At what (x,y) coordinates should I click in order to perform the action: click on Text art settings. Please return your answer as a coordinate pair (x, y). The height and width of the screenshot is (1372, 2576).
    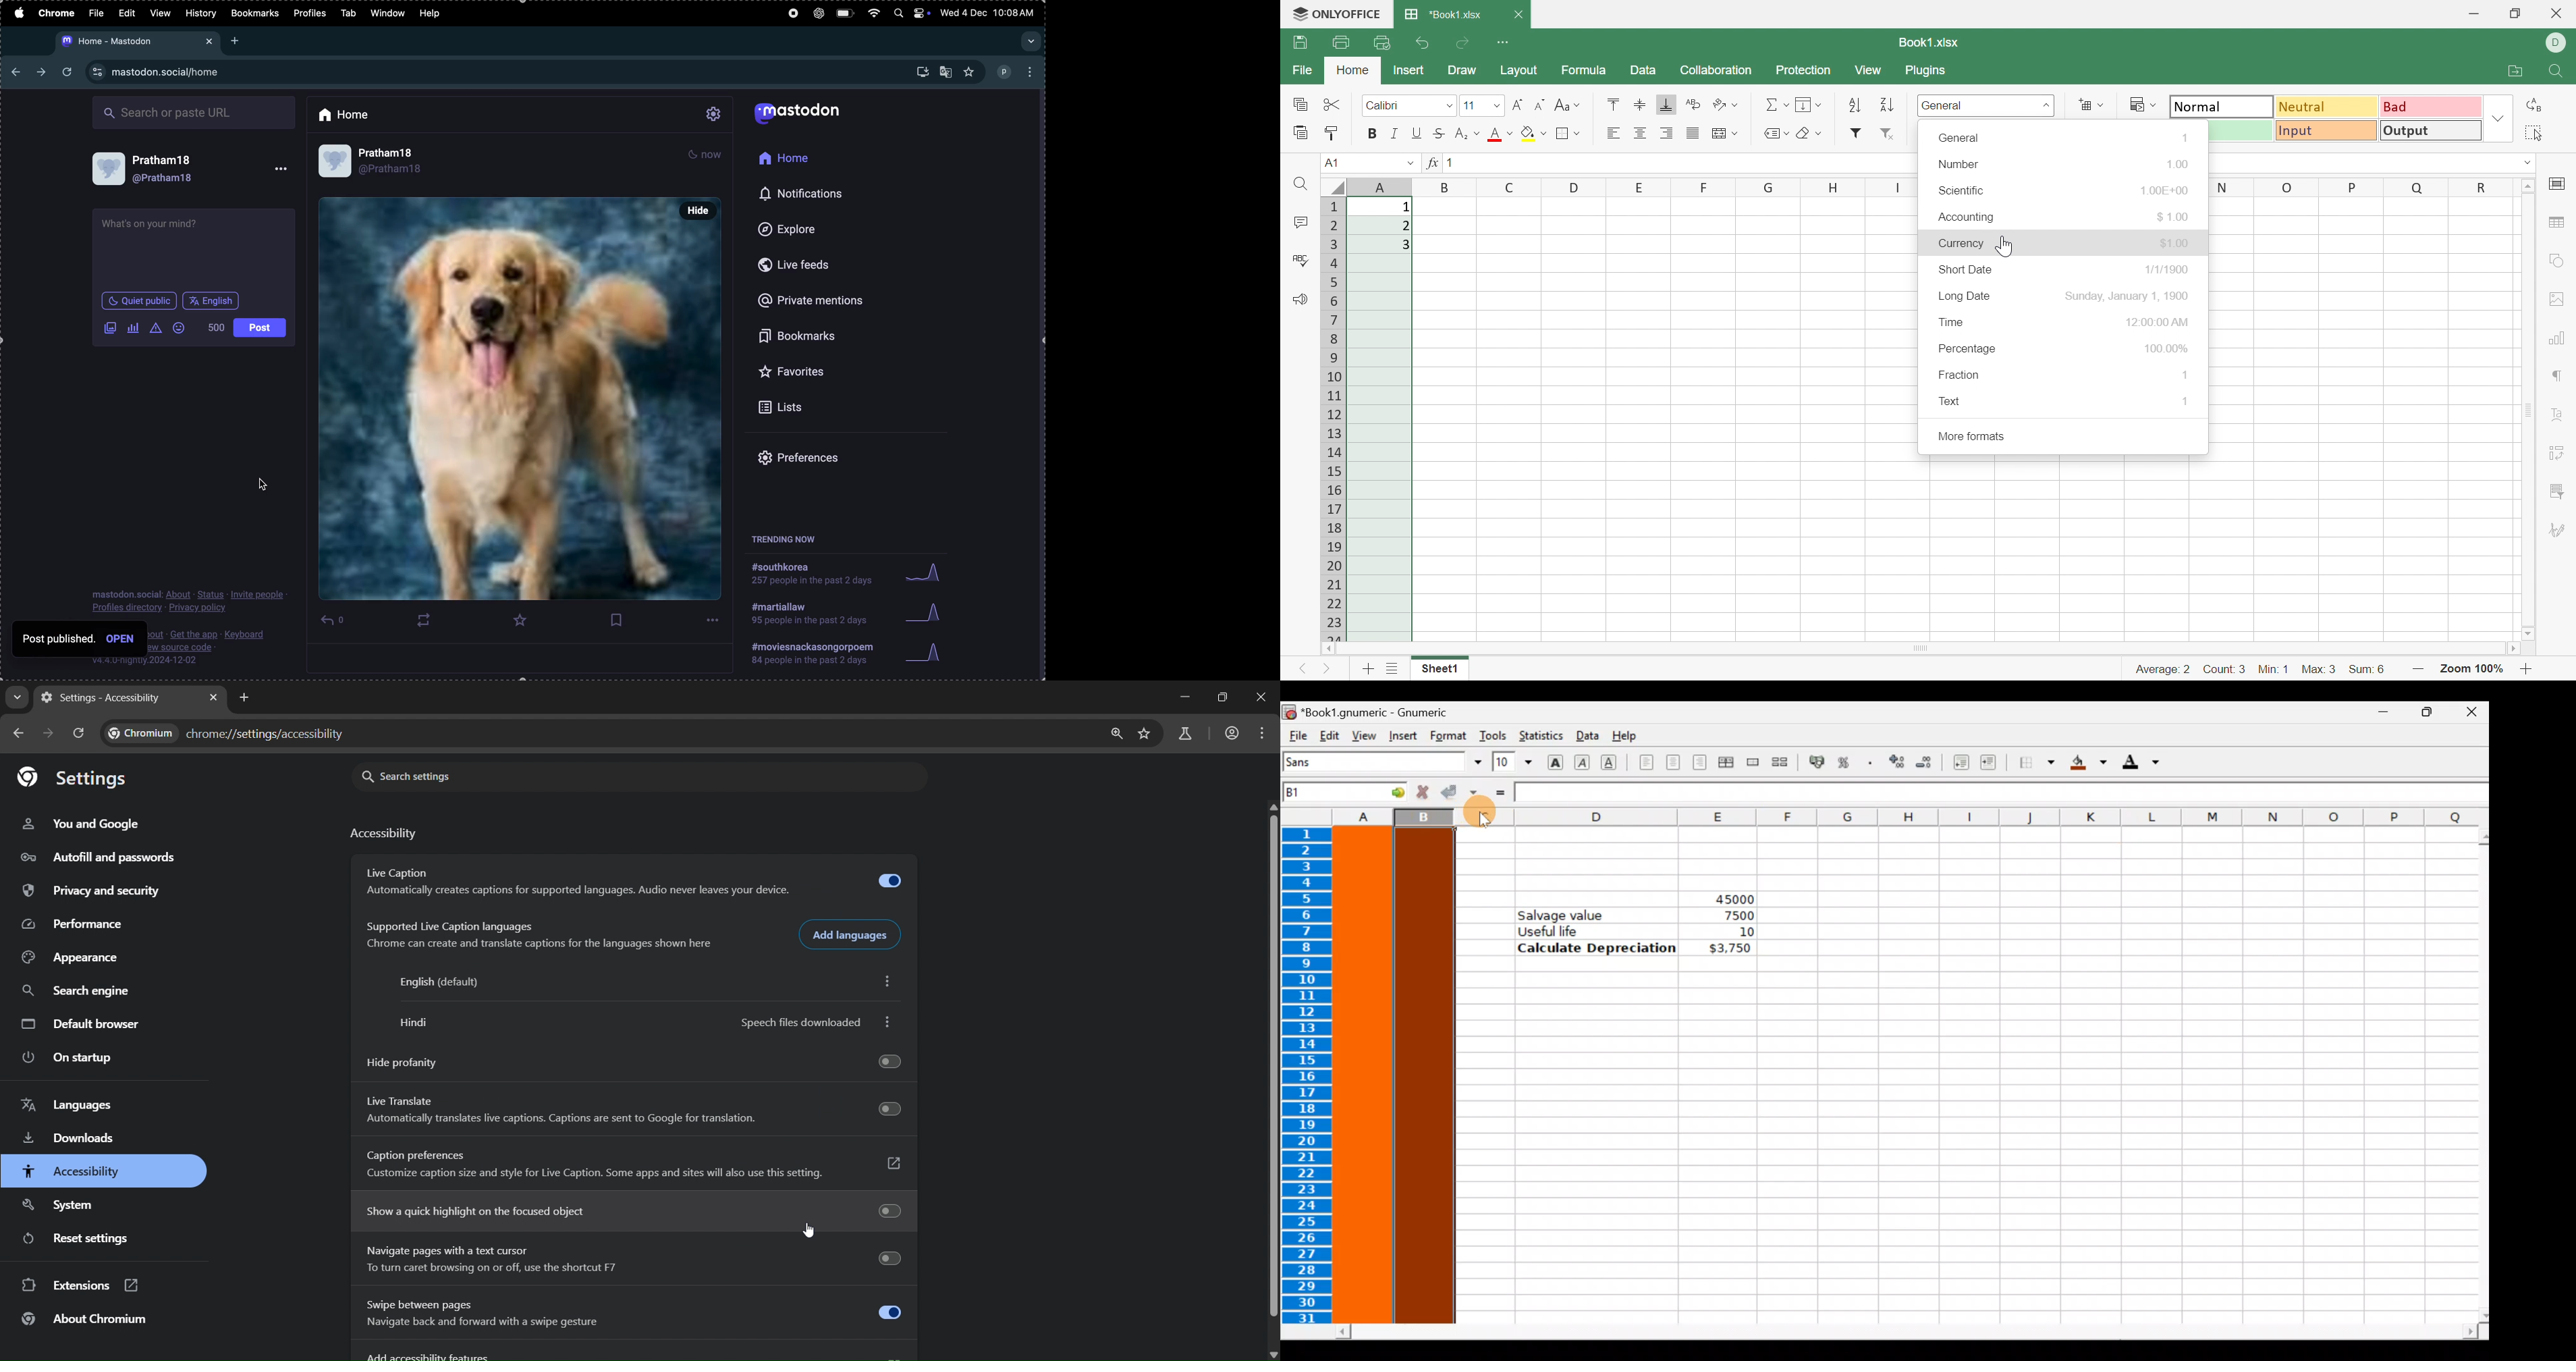
    Looking at the image, I should click on (2560, 415).